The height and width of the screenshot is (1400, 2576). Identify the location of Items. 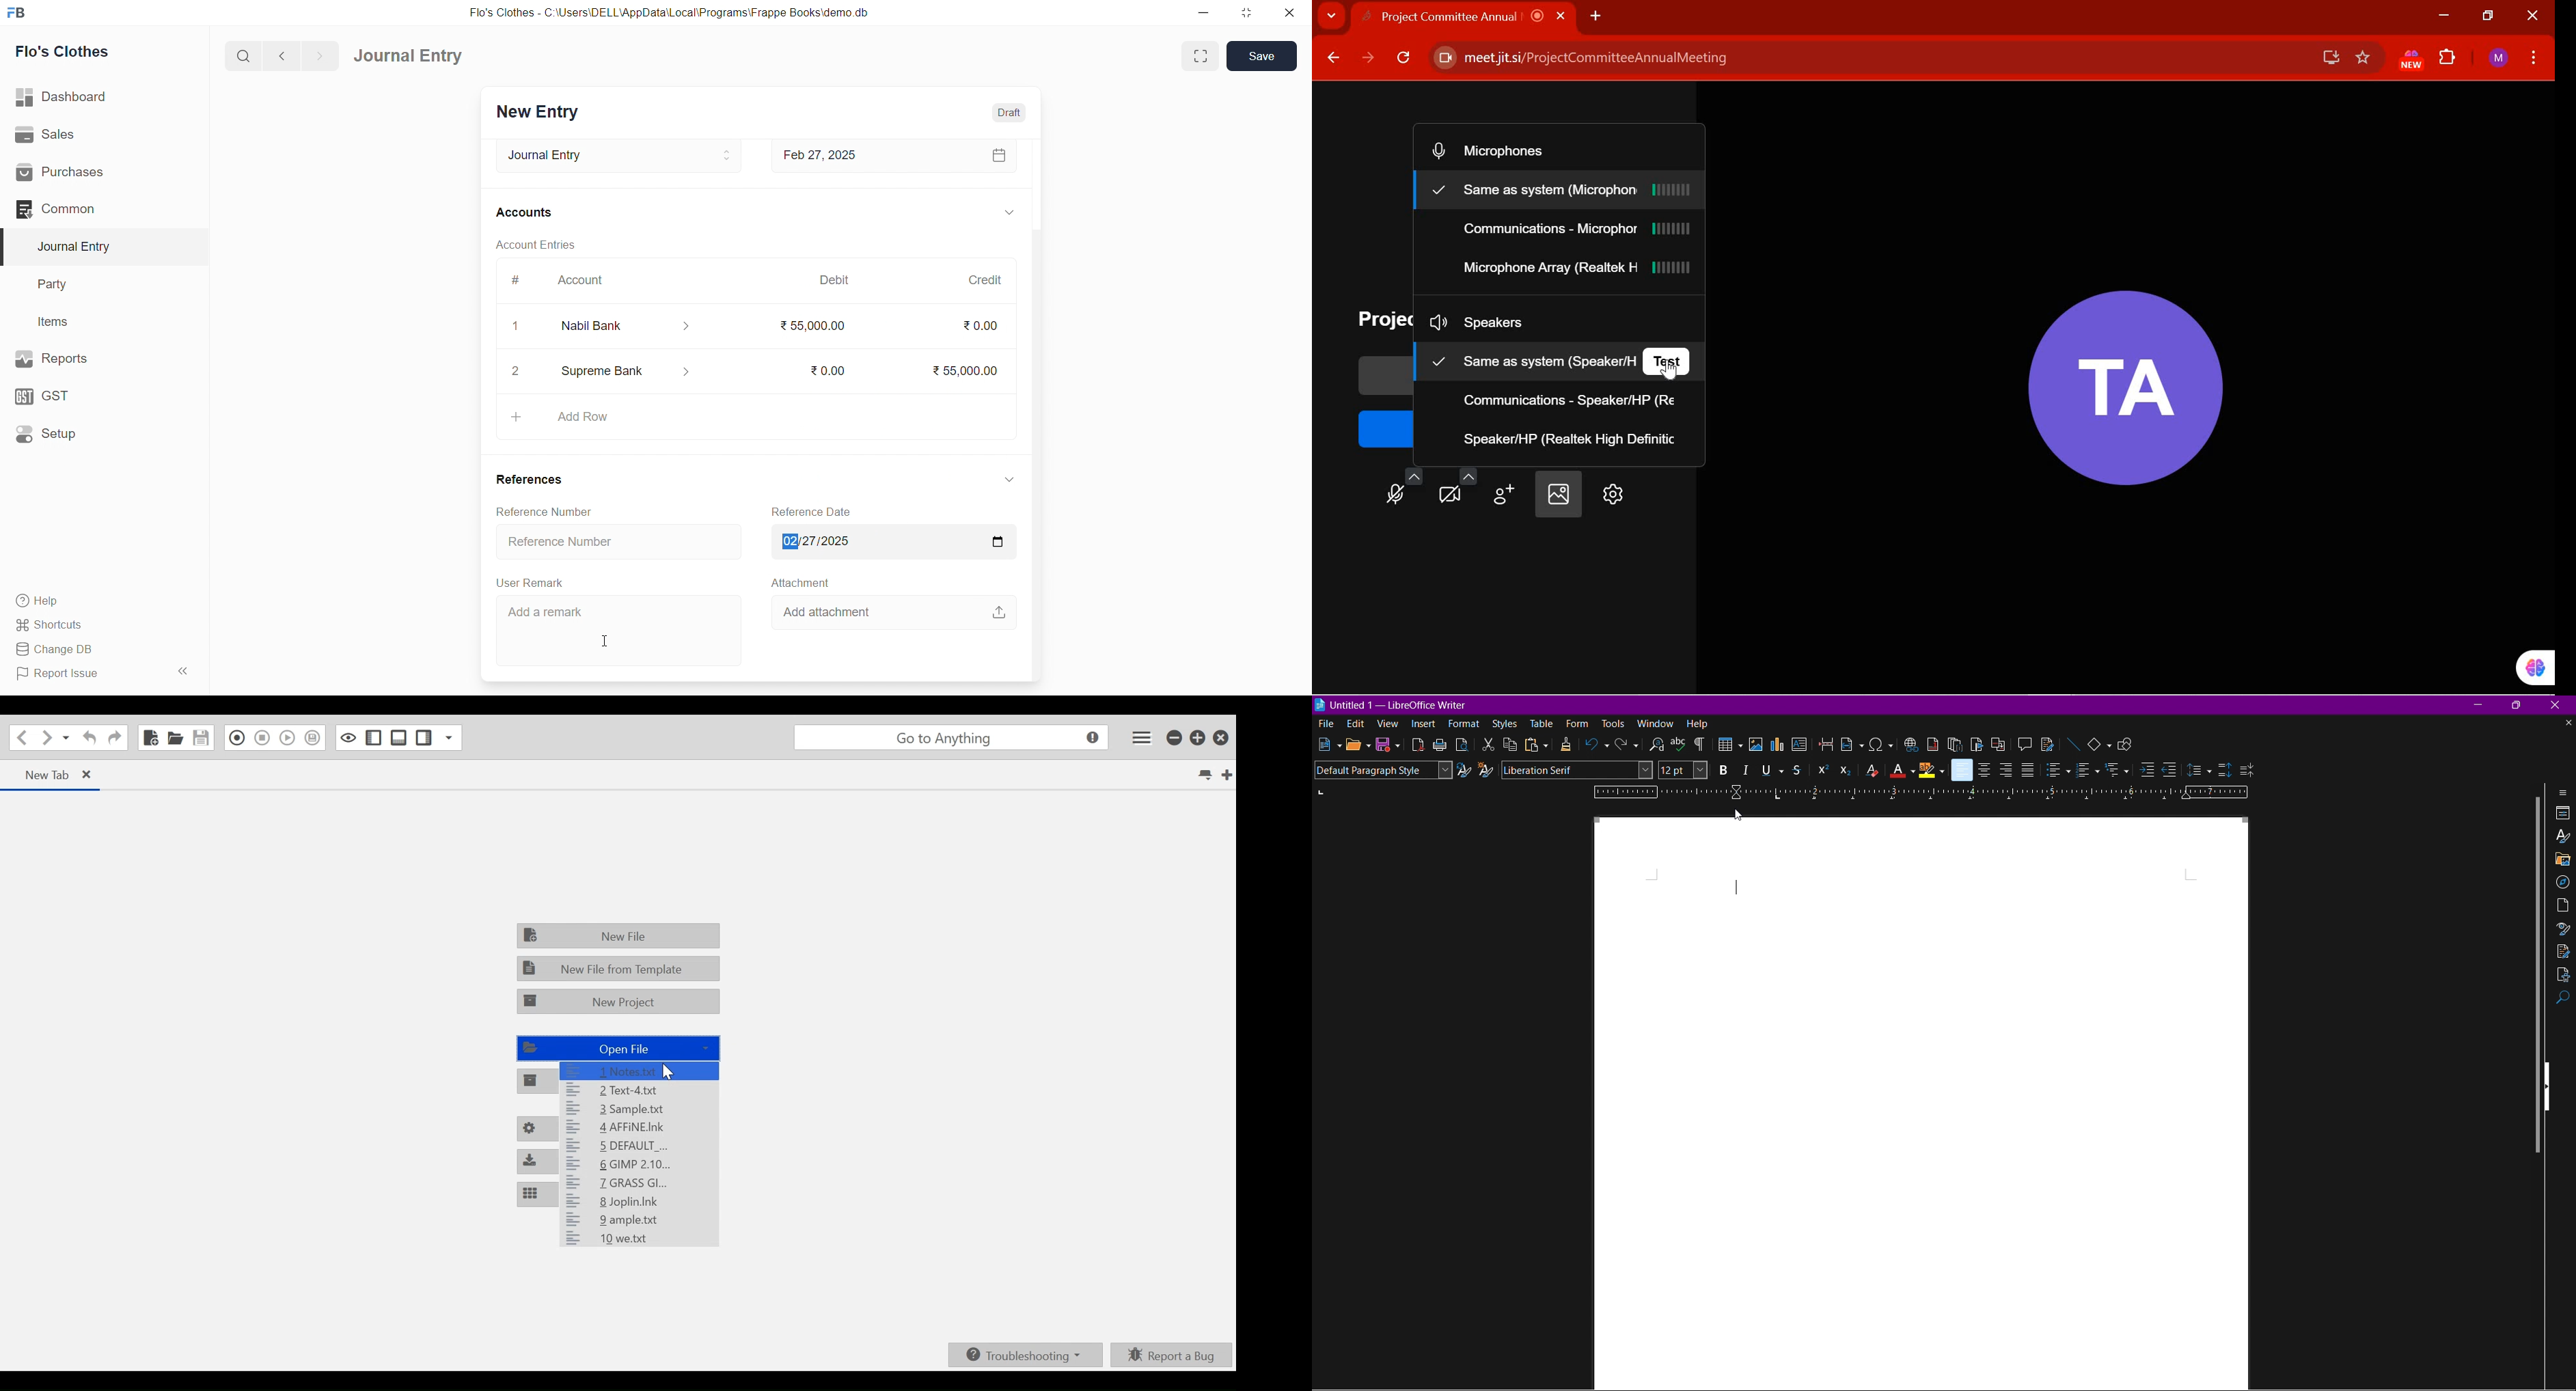
(58, 321).